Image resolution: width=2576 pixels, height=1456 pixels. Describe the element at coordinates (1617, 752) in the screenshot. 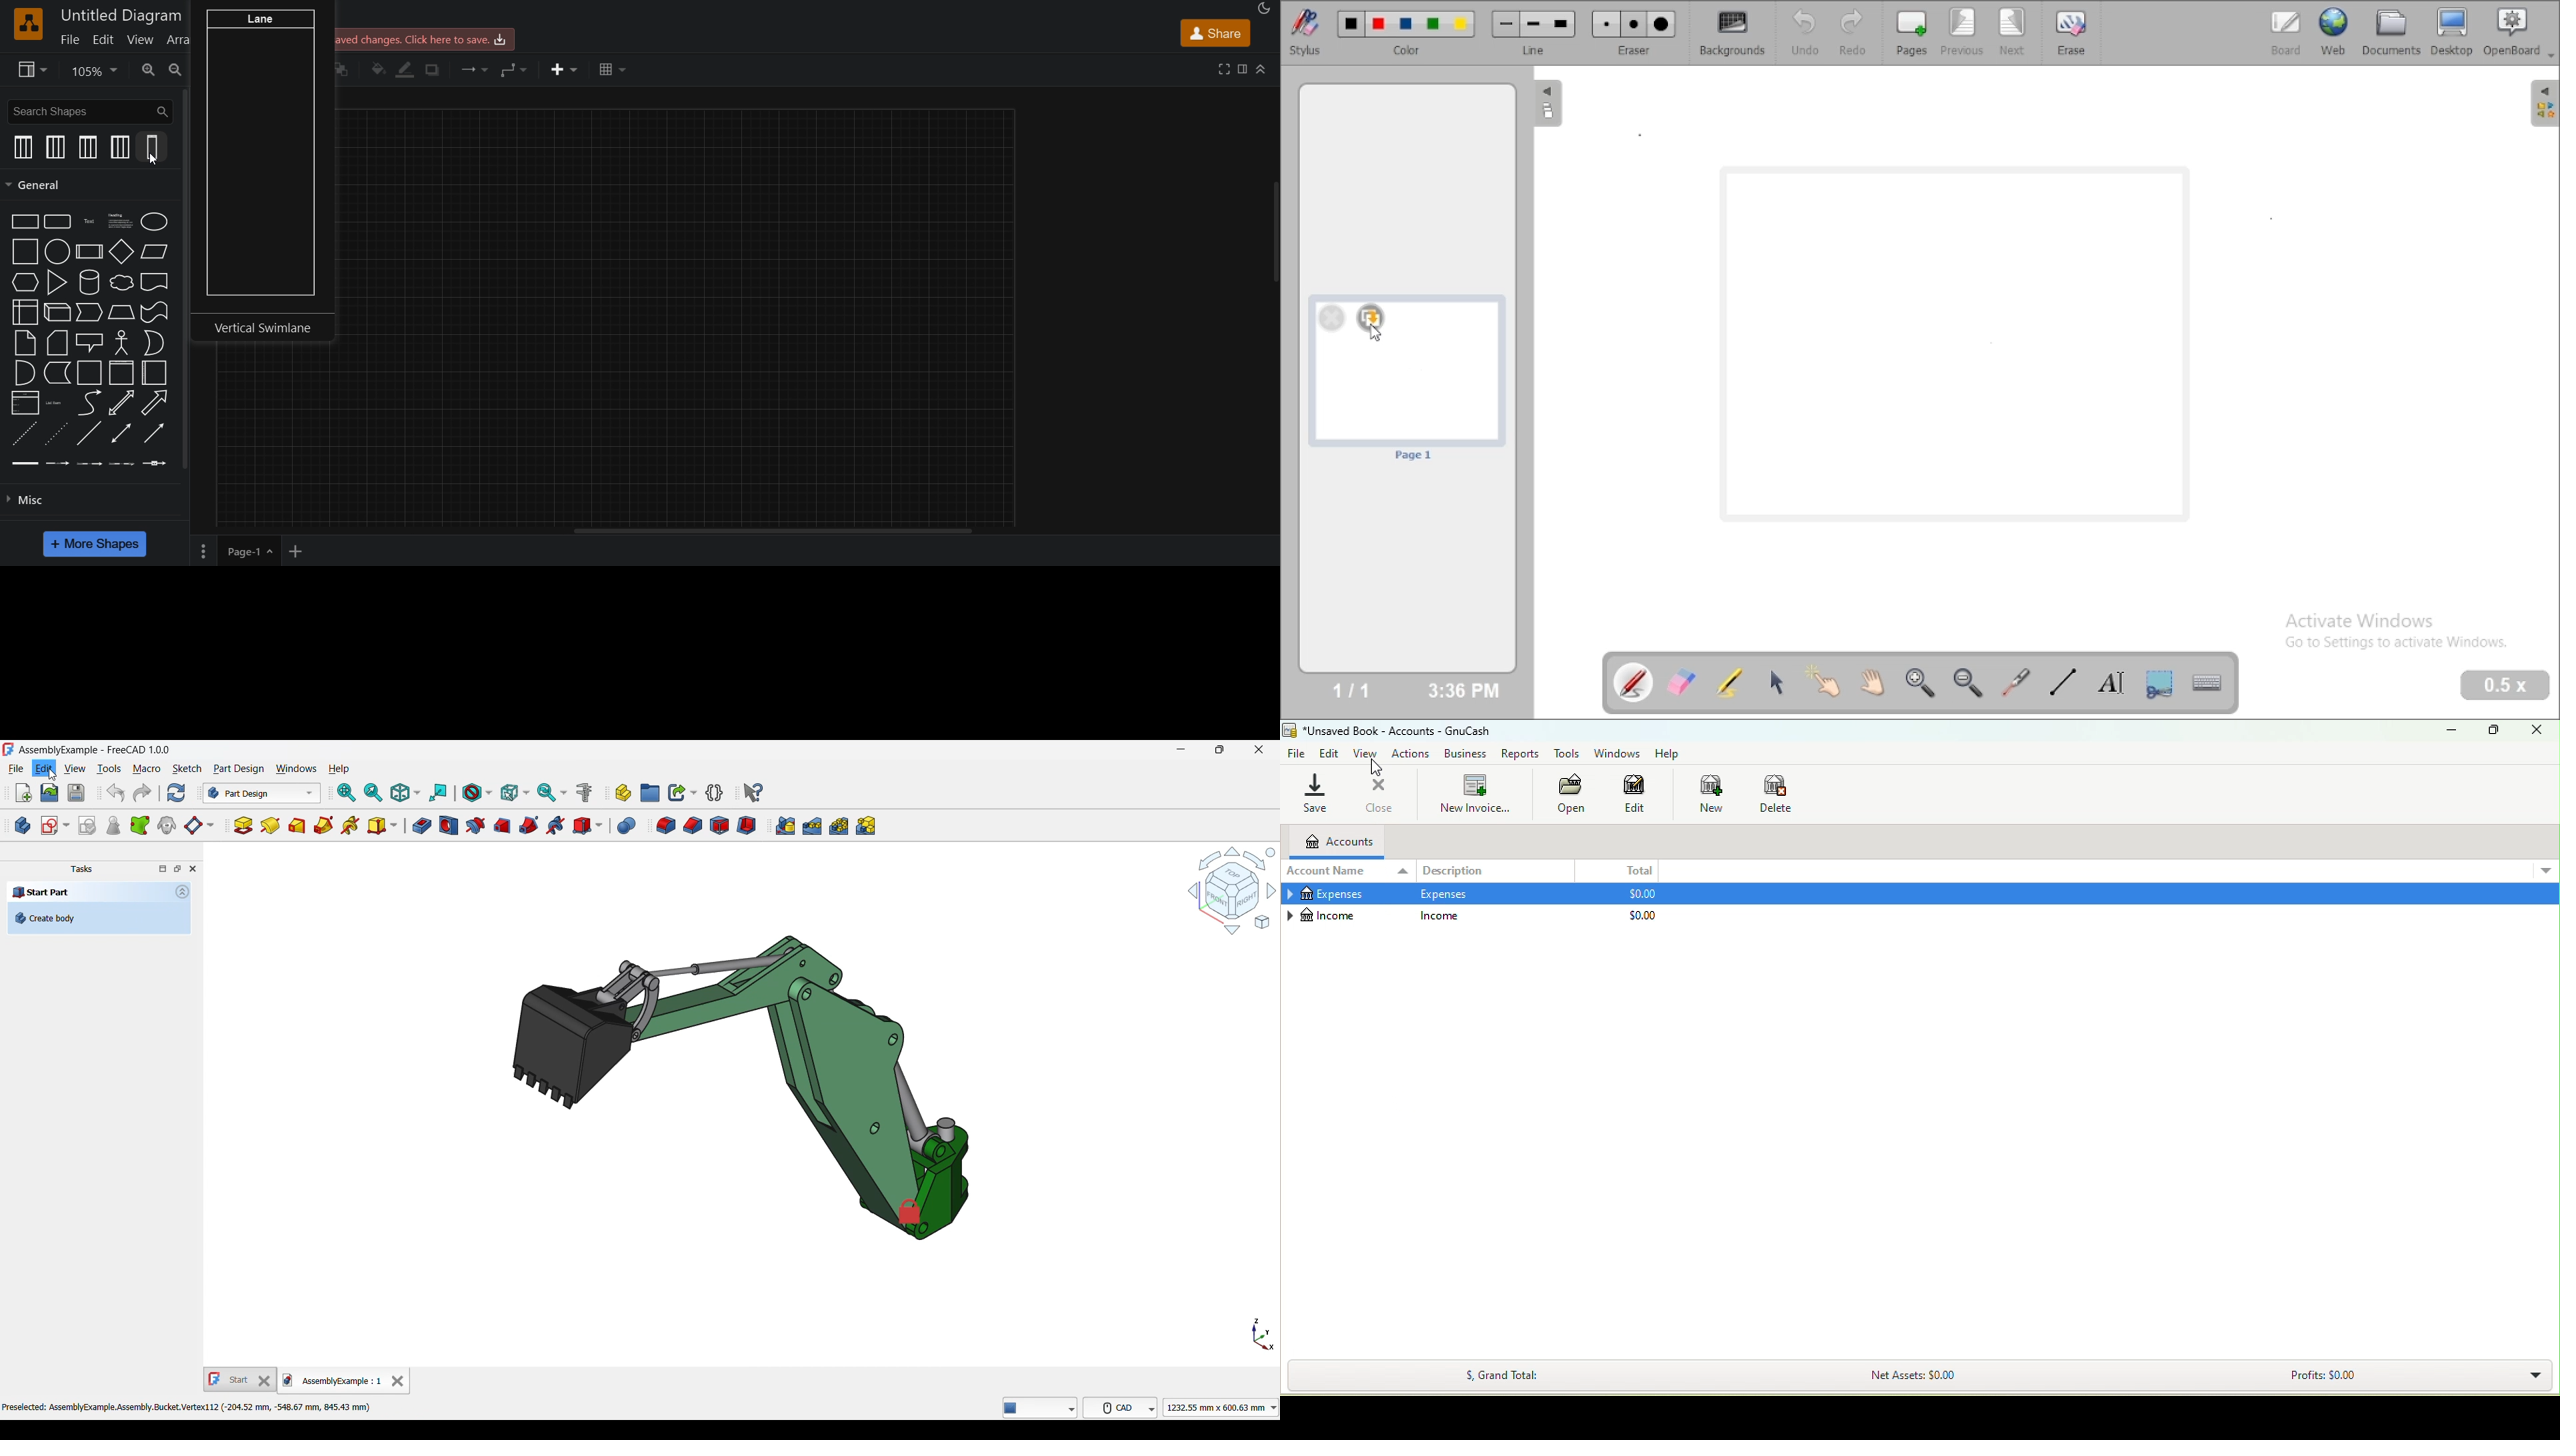

I see `Windows` at that location.